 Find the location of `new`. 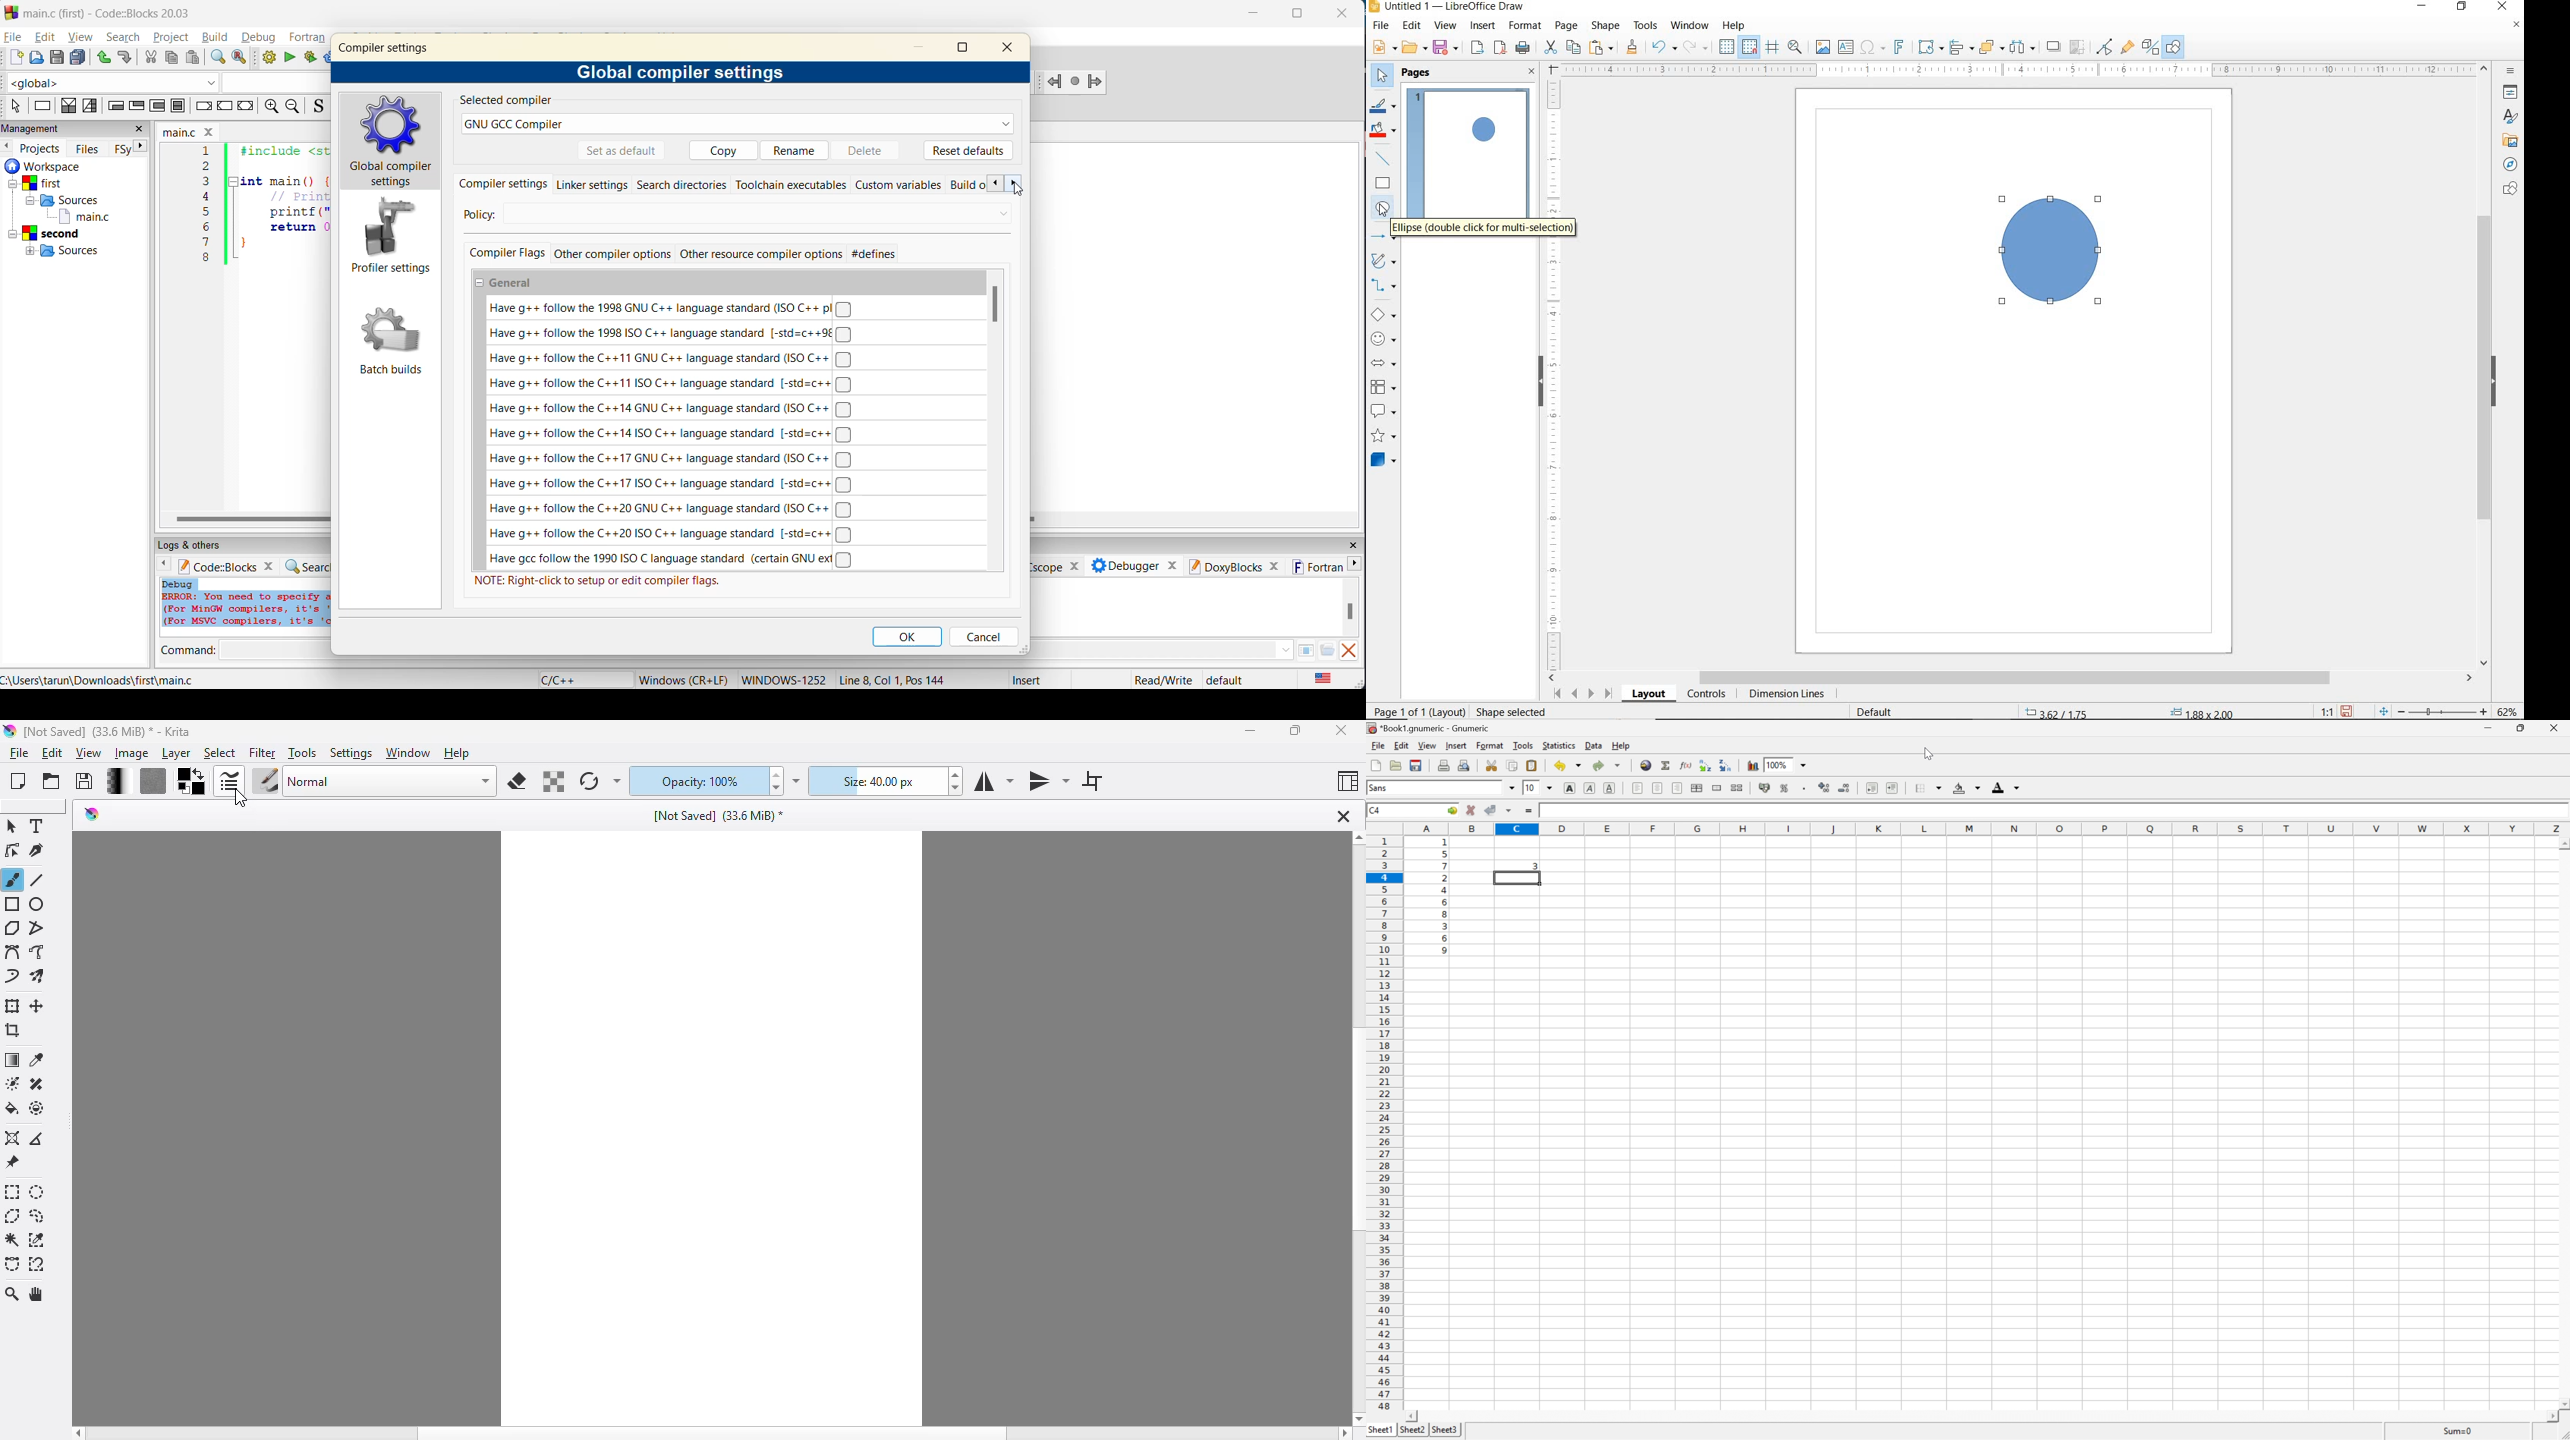

new is located at coordinates (13, 58).